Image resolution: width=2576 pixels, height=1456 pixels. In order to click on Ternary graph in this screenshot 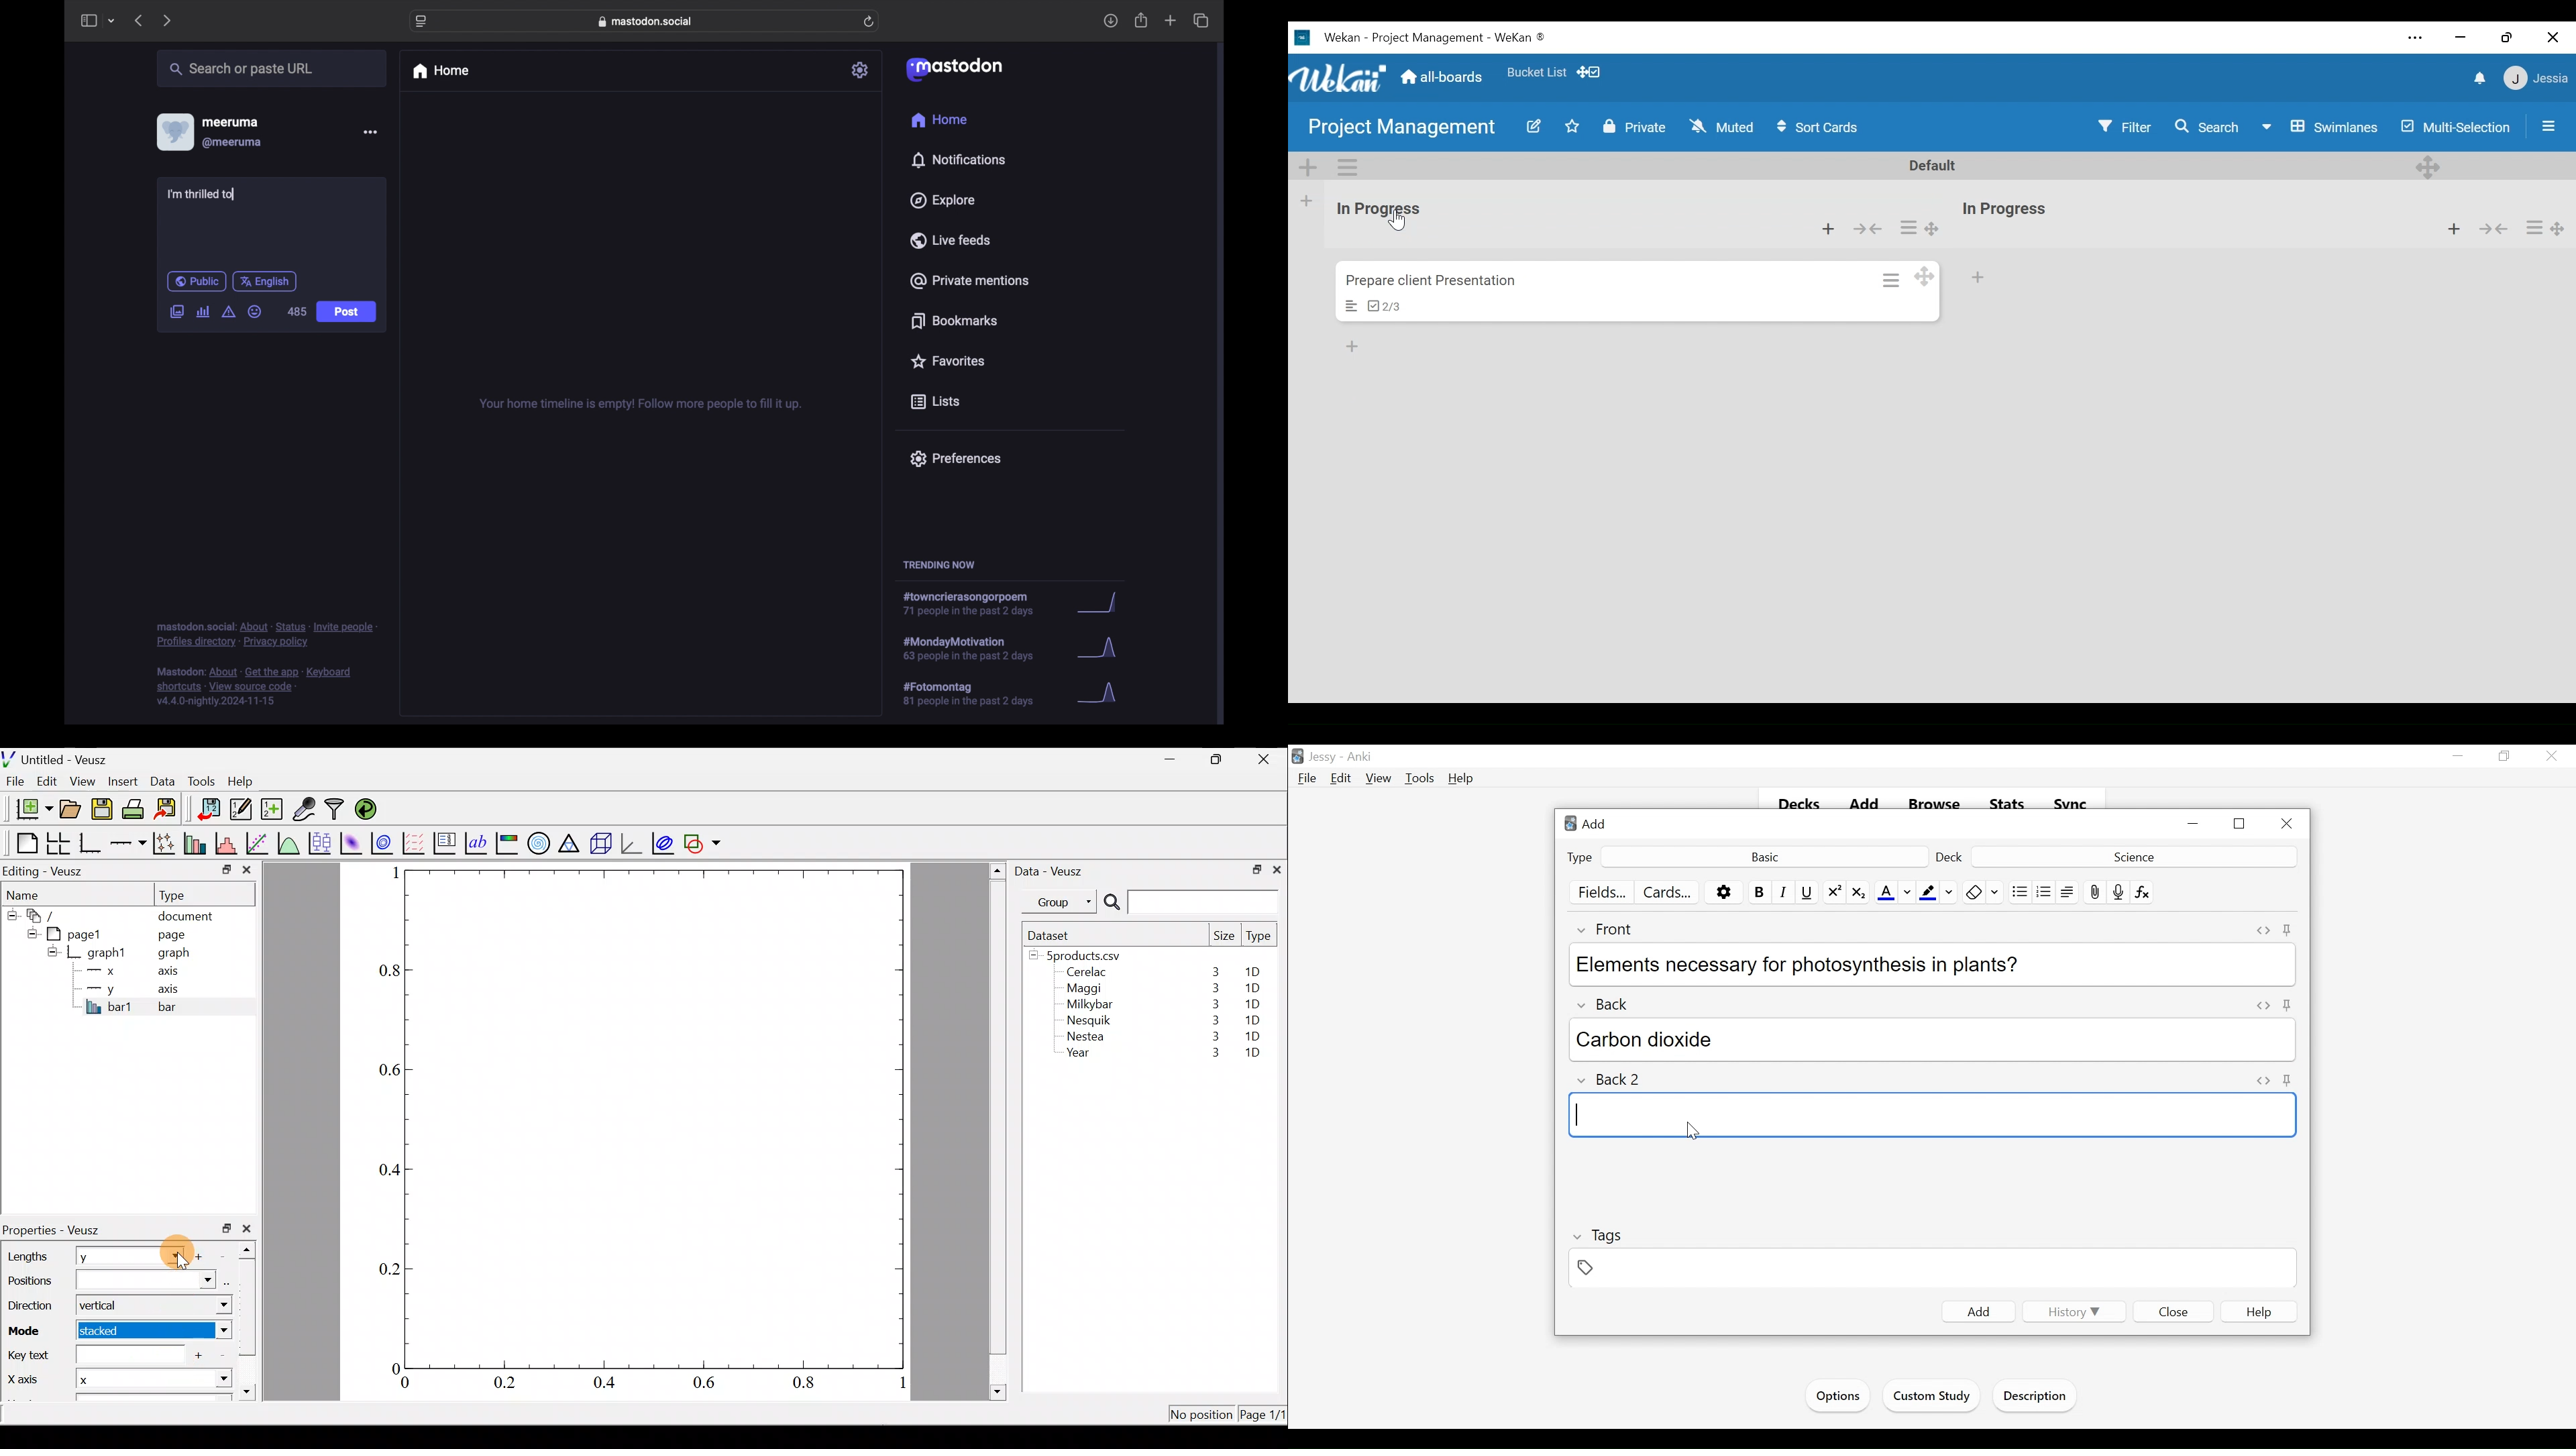, I will do `click(570, 841)`.